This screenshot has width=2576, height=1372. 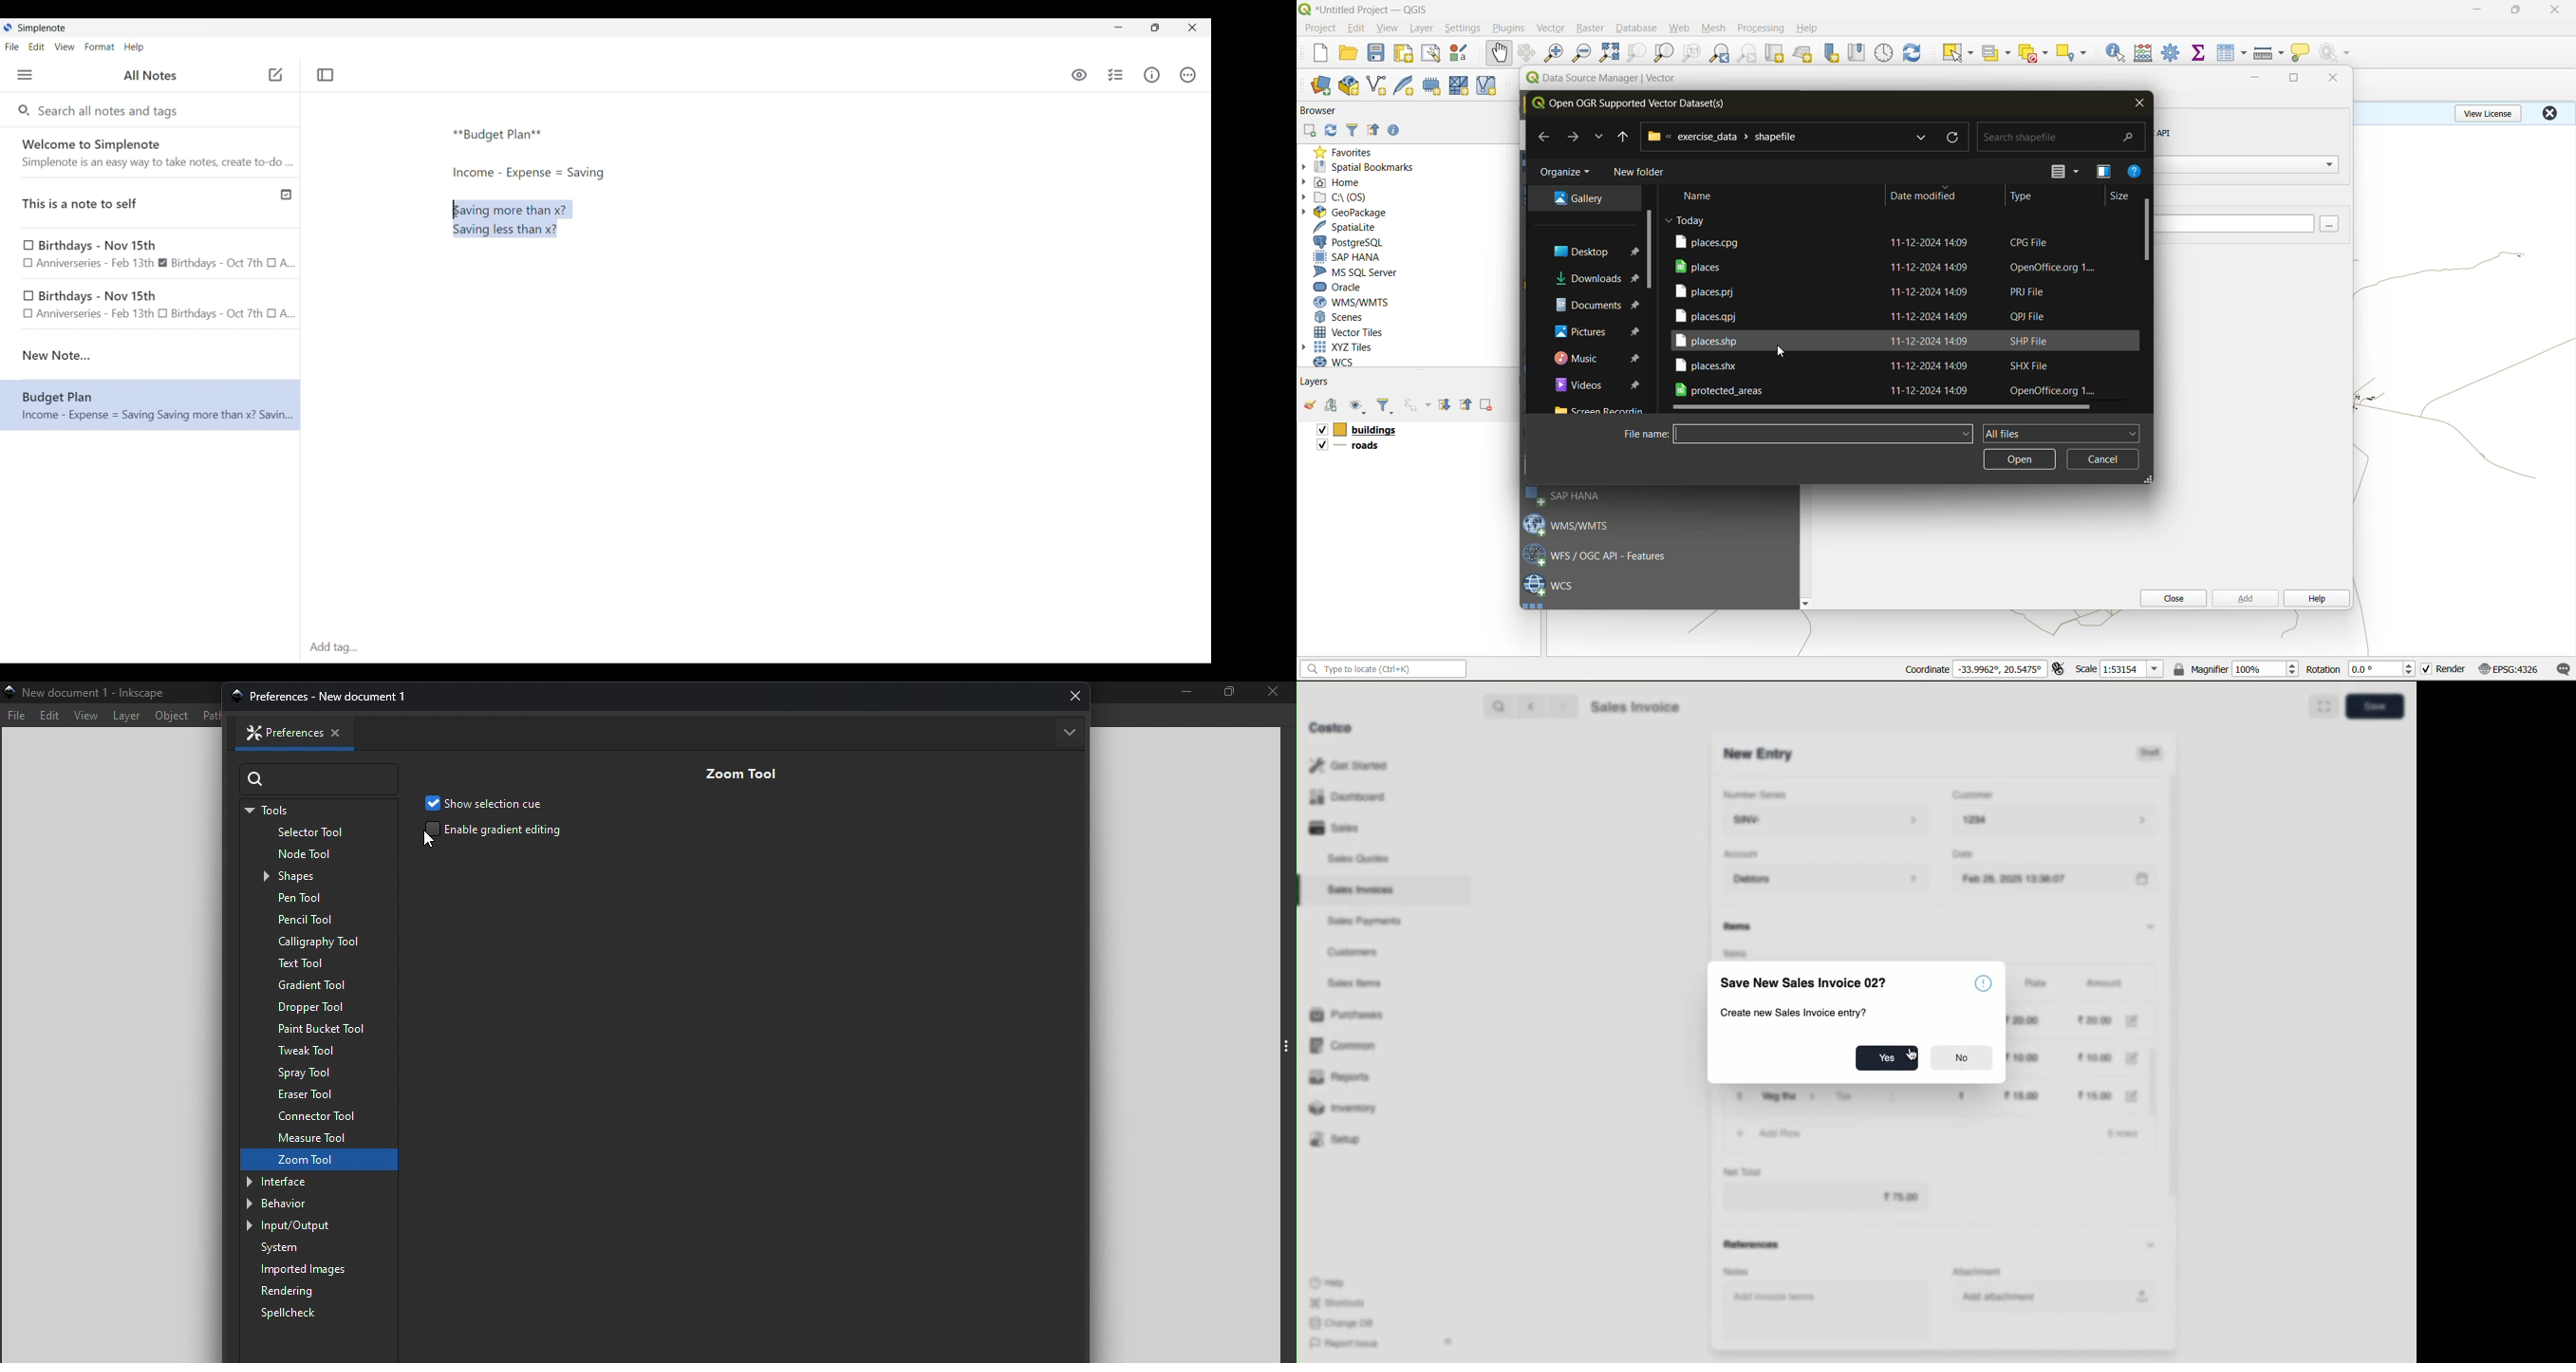 What do you see at coordinates (1345, 797) in the screenshot?
I see `Dashboard` at bounding box center [1345, 797].